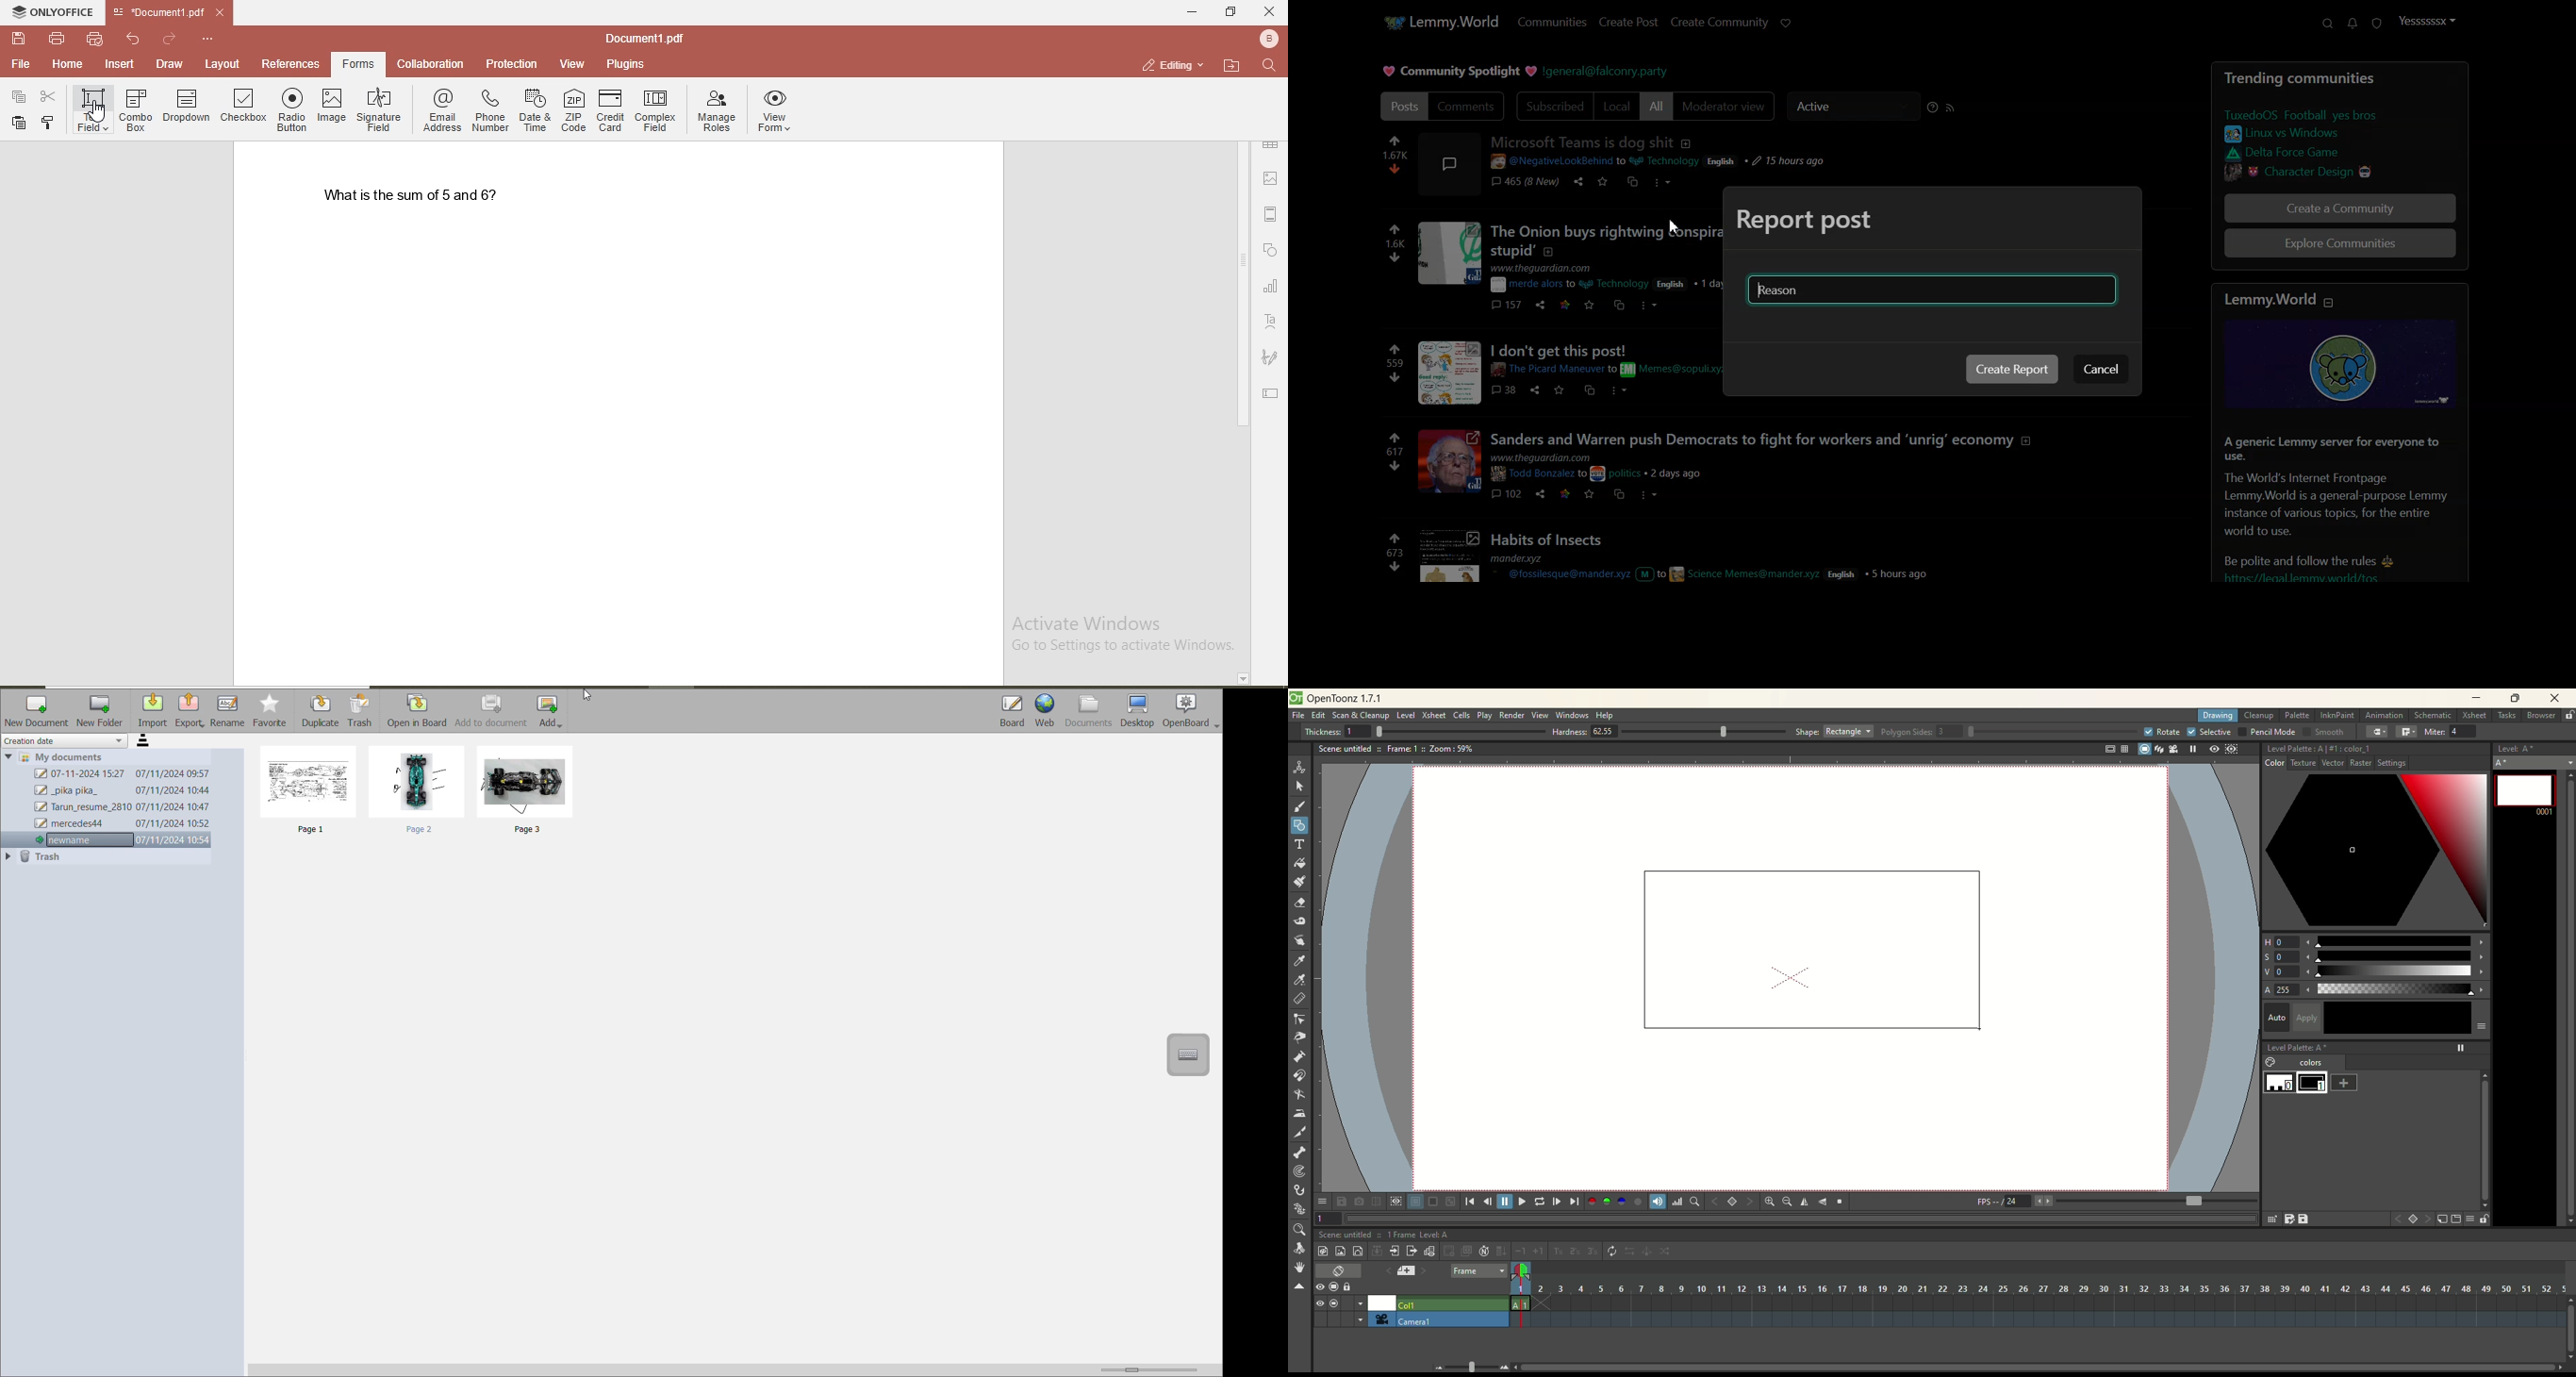  I want to click on pump , so click(1299, 1056).